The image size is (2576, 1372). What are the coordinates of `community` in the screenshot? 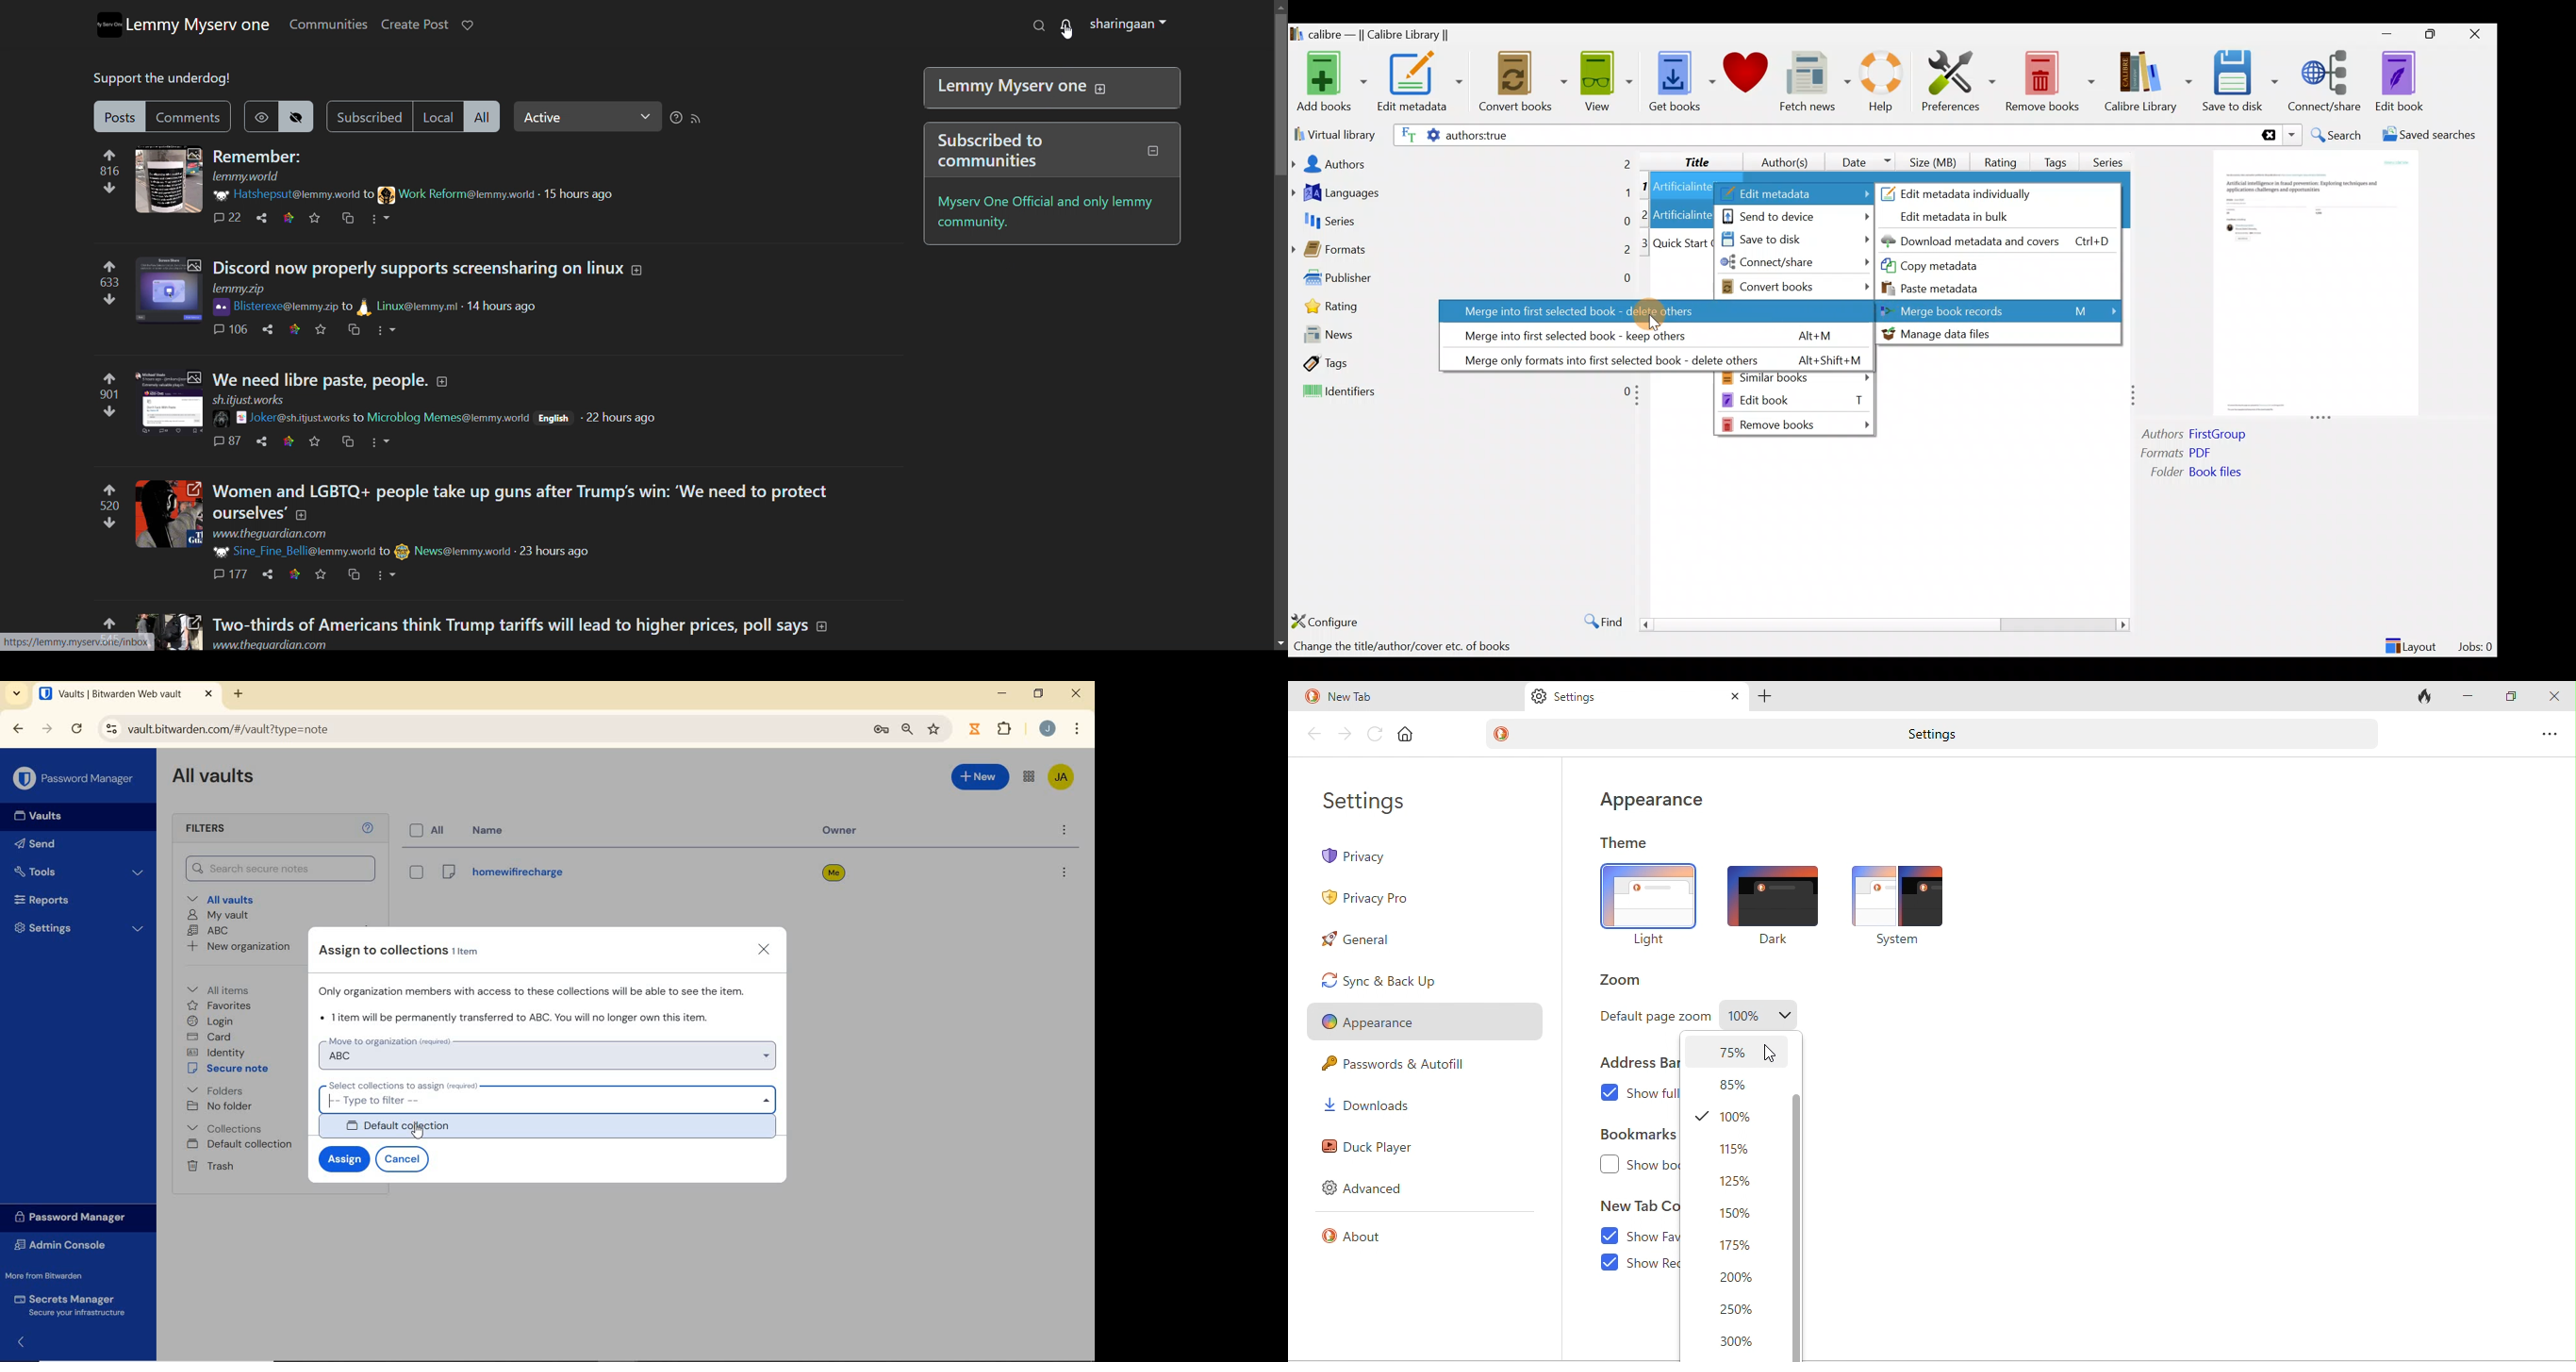 It's located at (456, 195).